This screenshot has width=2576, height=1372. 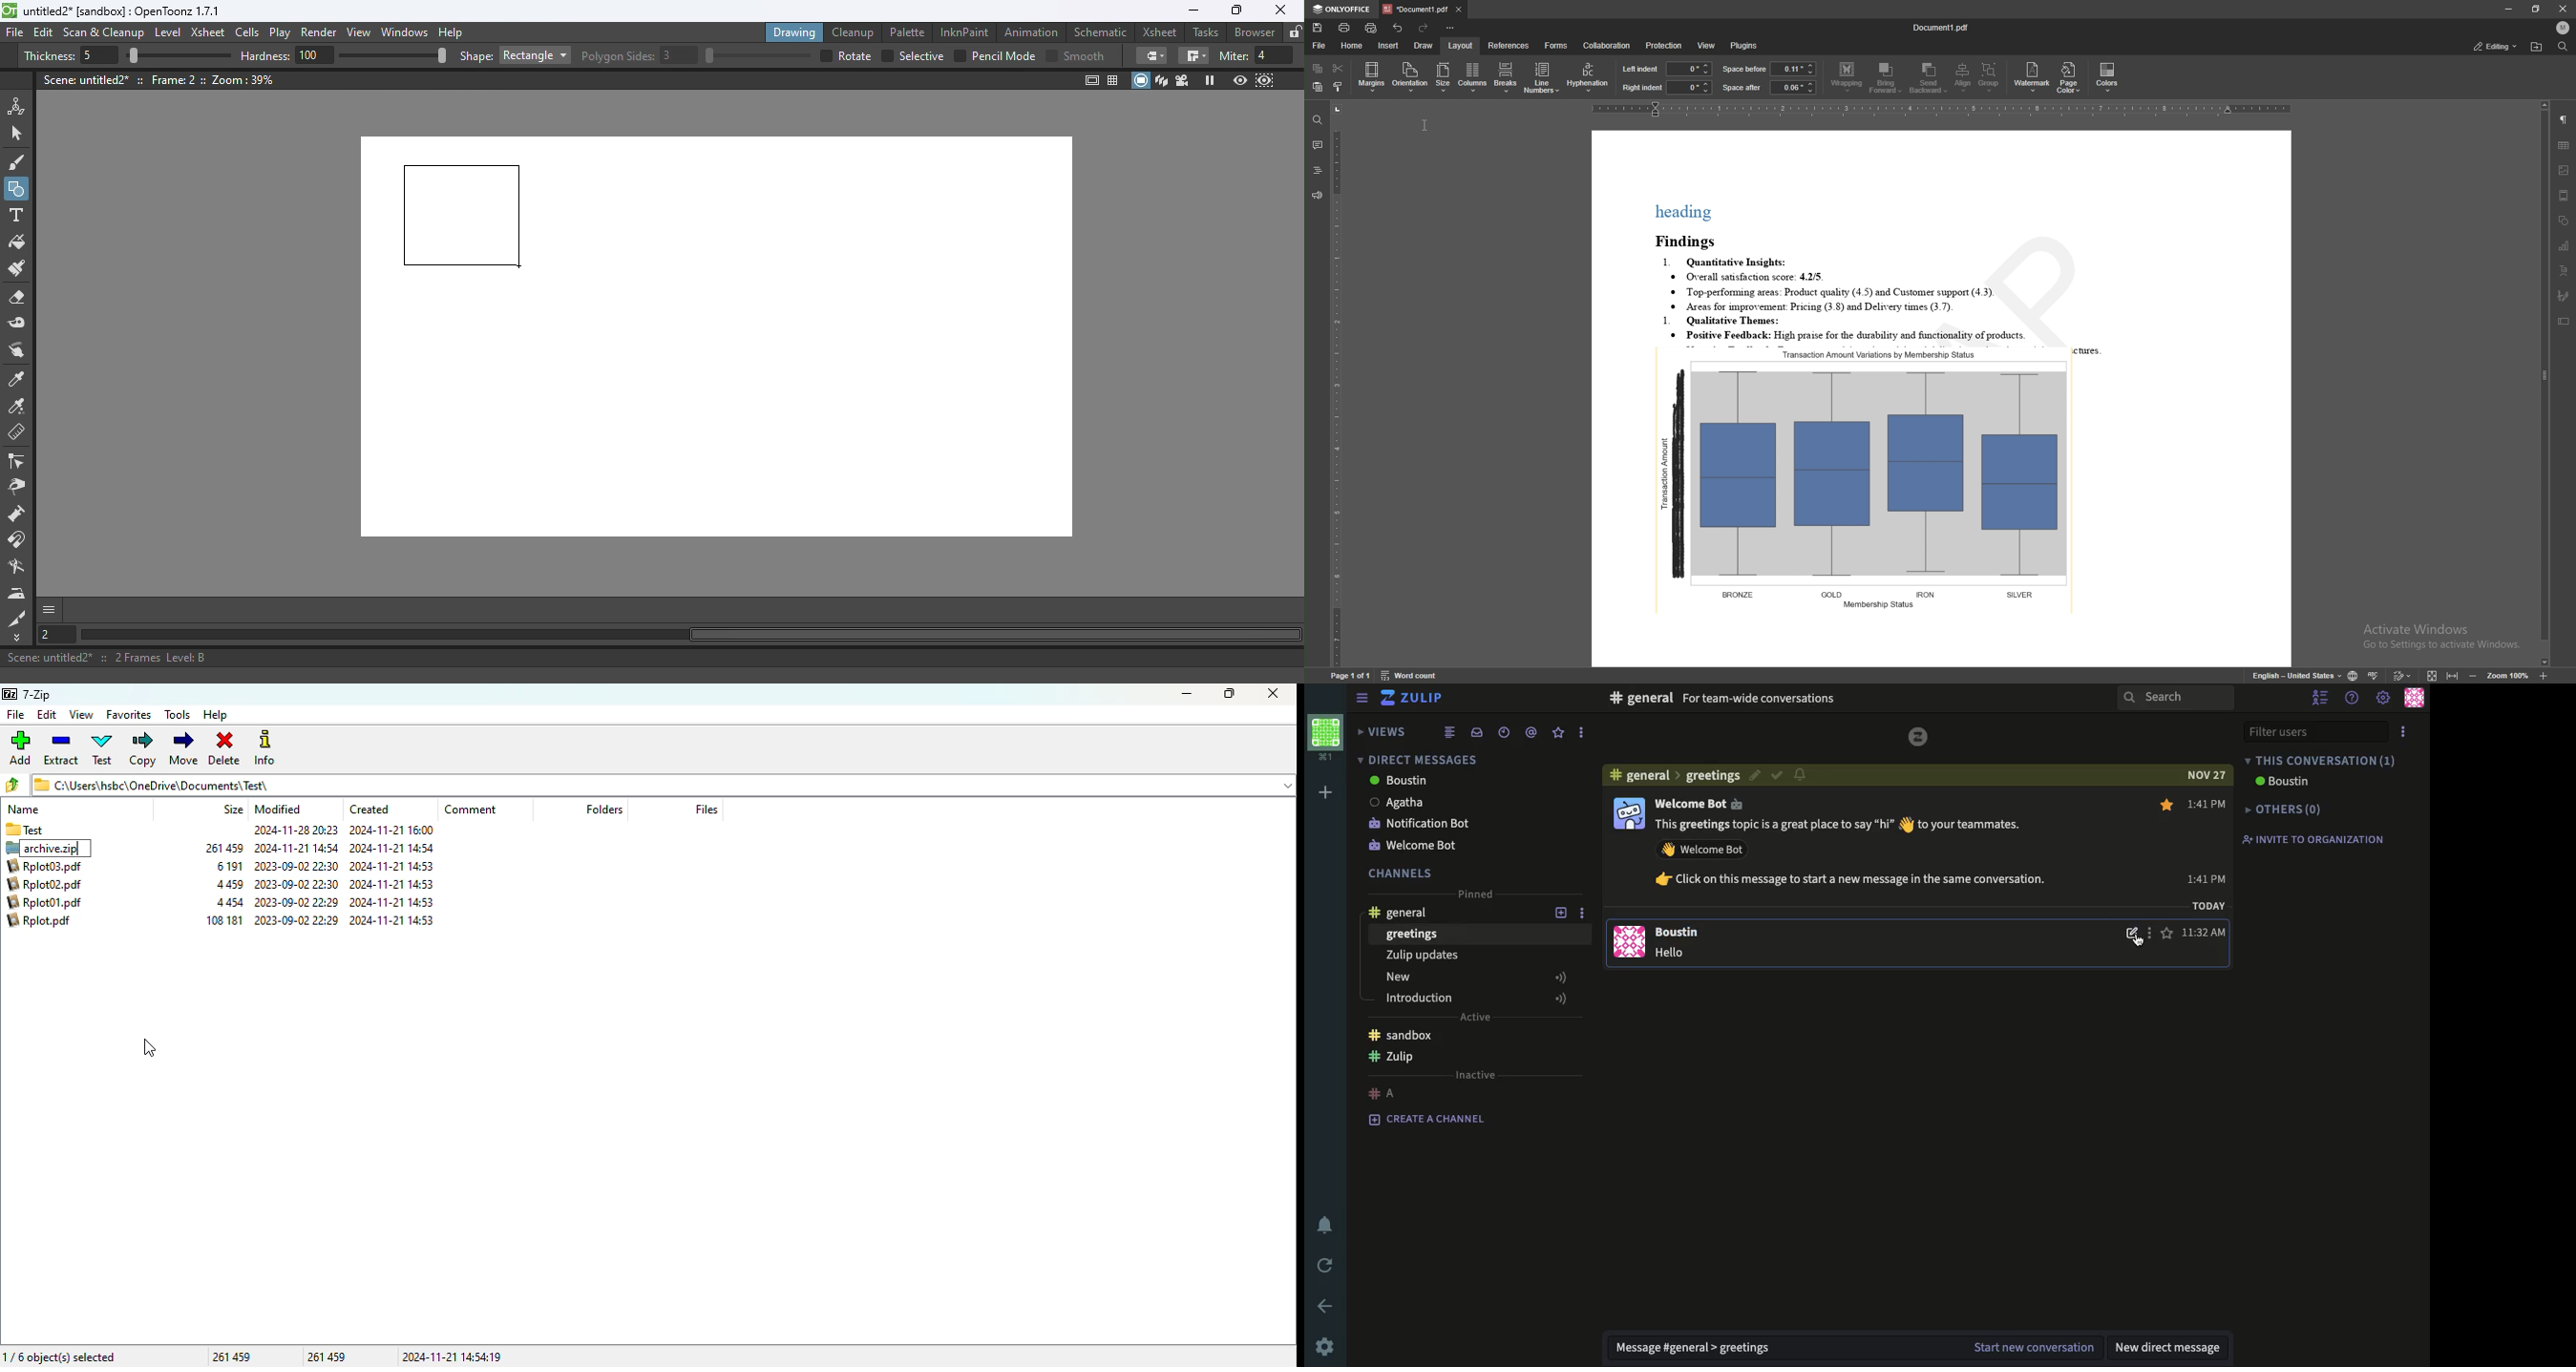 I want to click on space before, so click(x=1744, y=69).